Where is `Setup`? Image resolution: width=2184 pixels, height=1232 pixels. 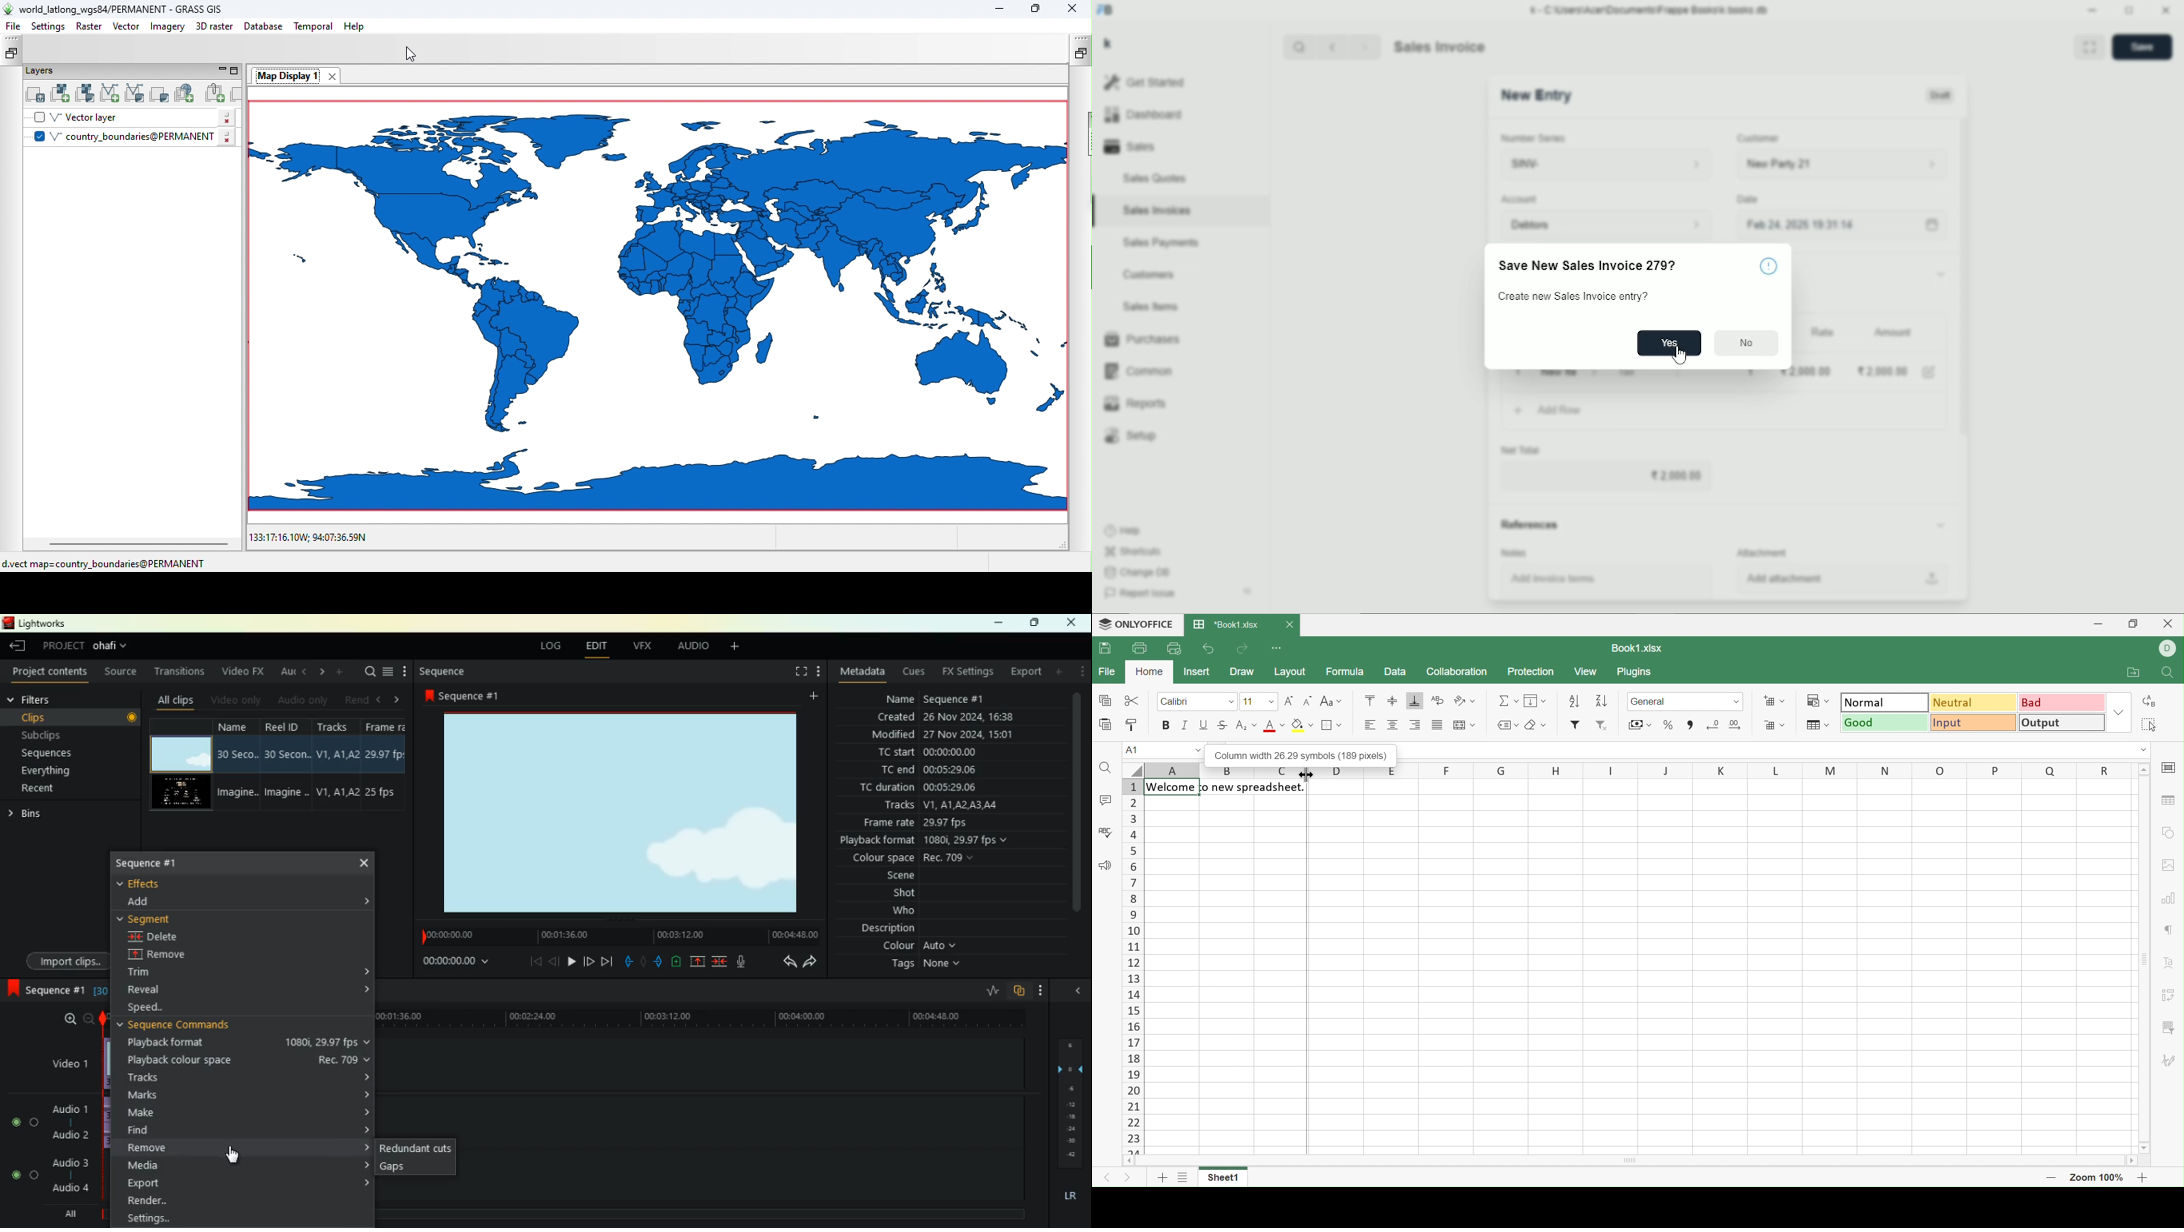 Setup is located at coordinates (1133, 436).